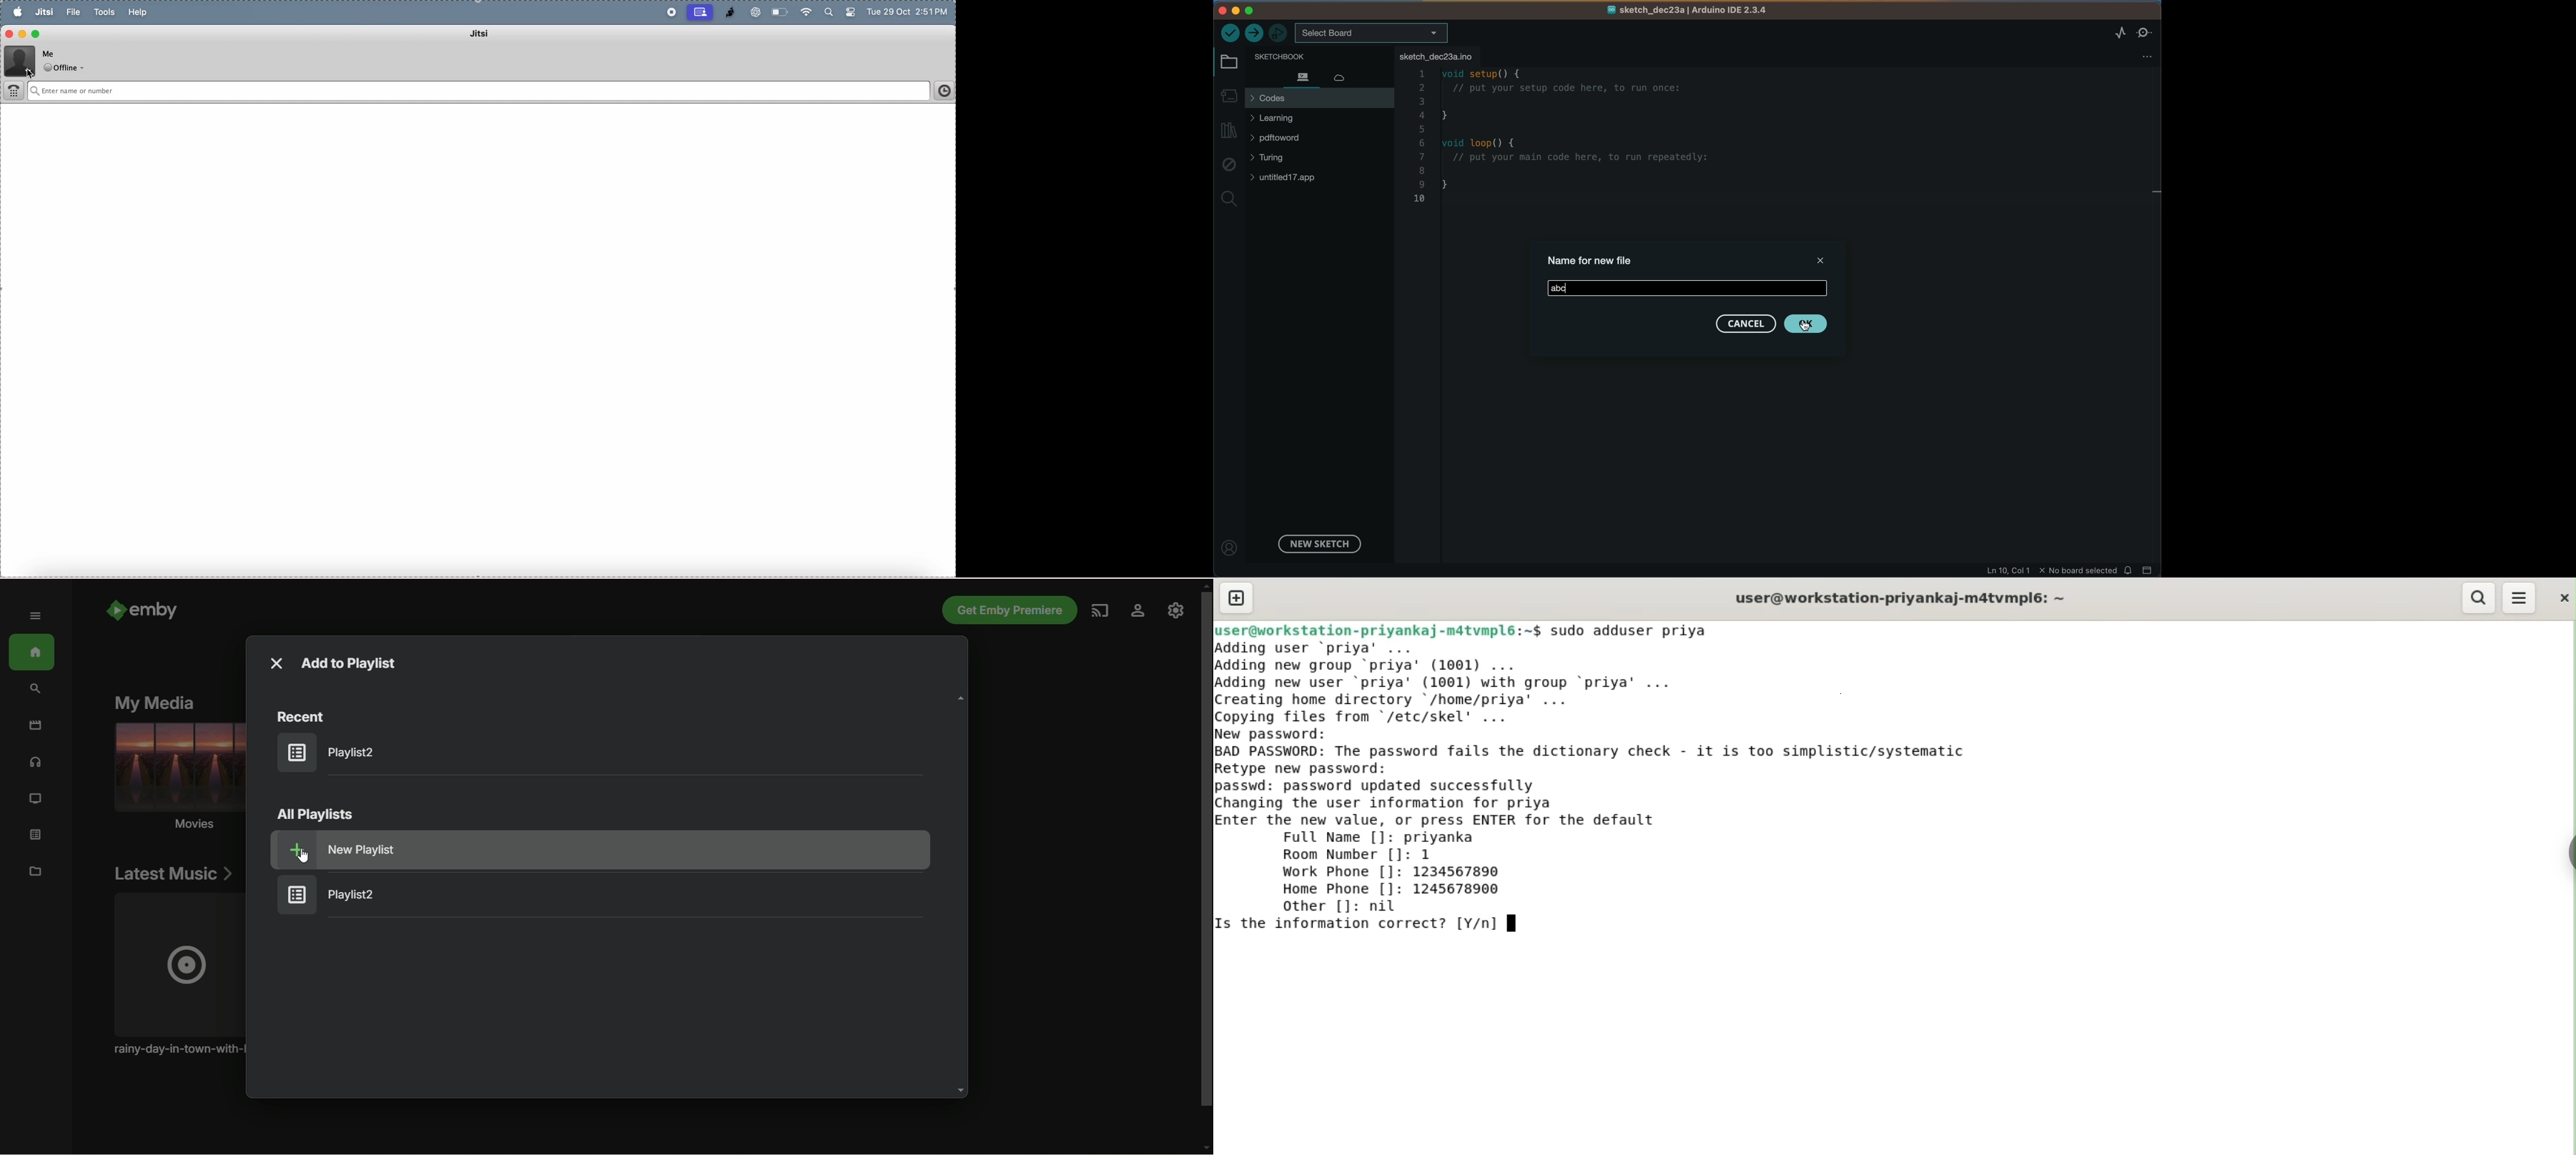 This screenshot has height=1176, width=2576. I want to click on jitsi , so click(490, 35).